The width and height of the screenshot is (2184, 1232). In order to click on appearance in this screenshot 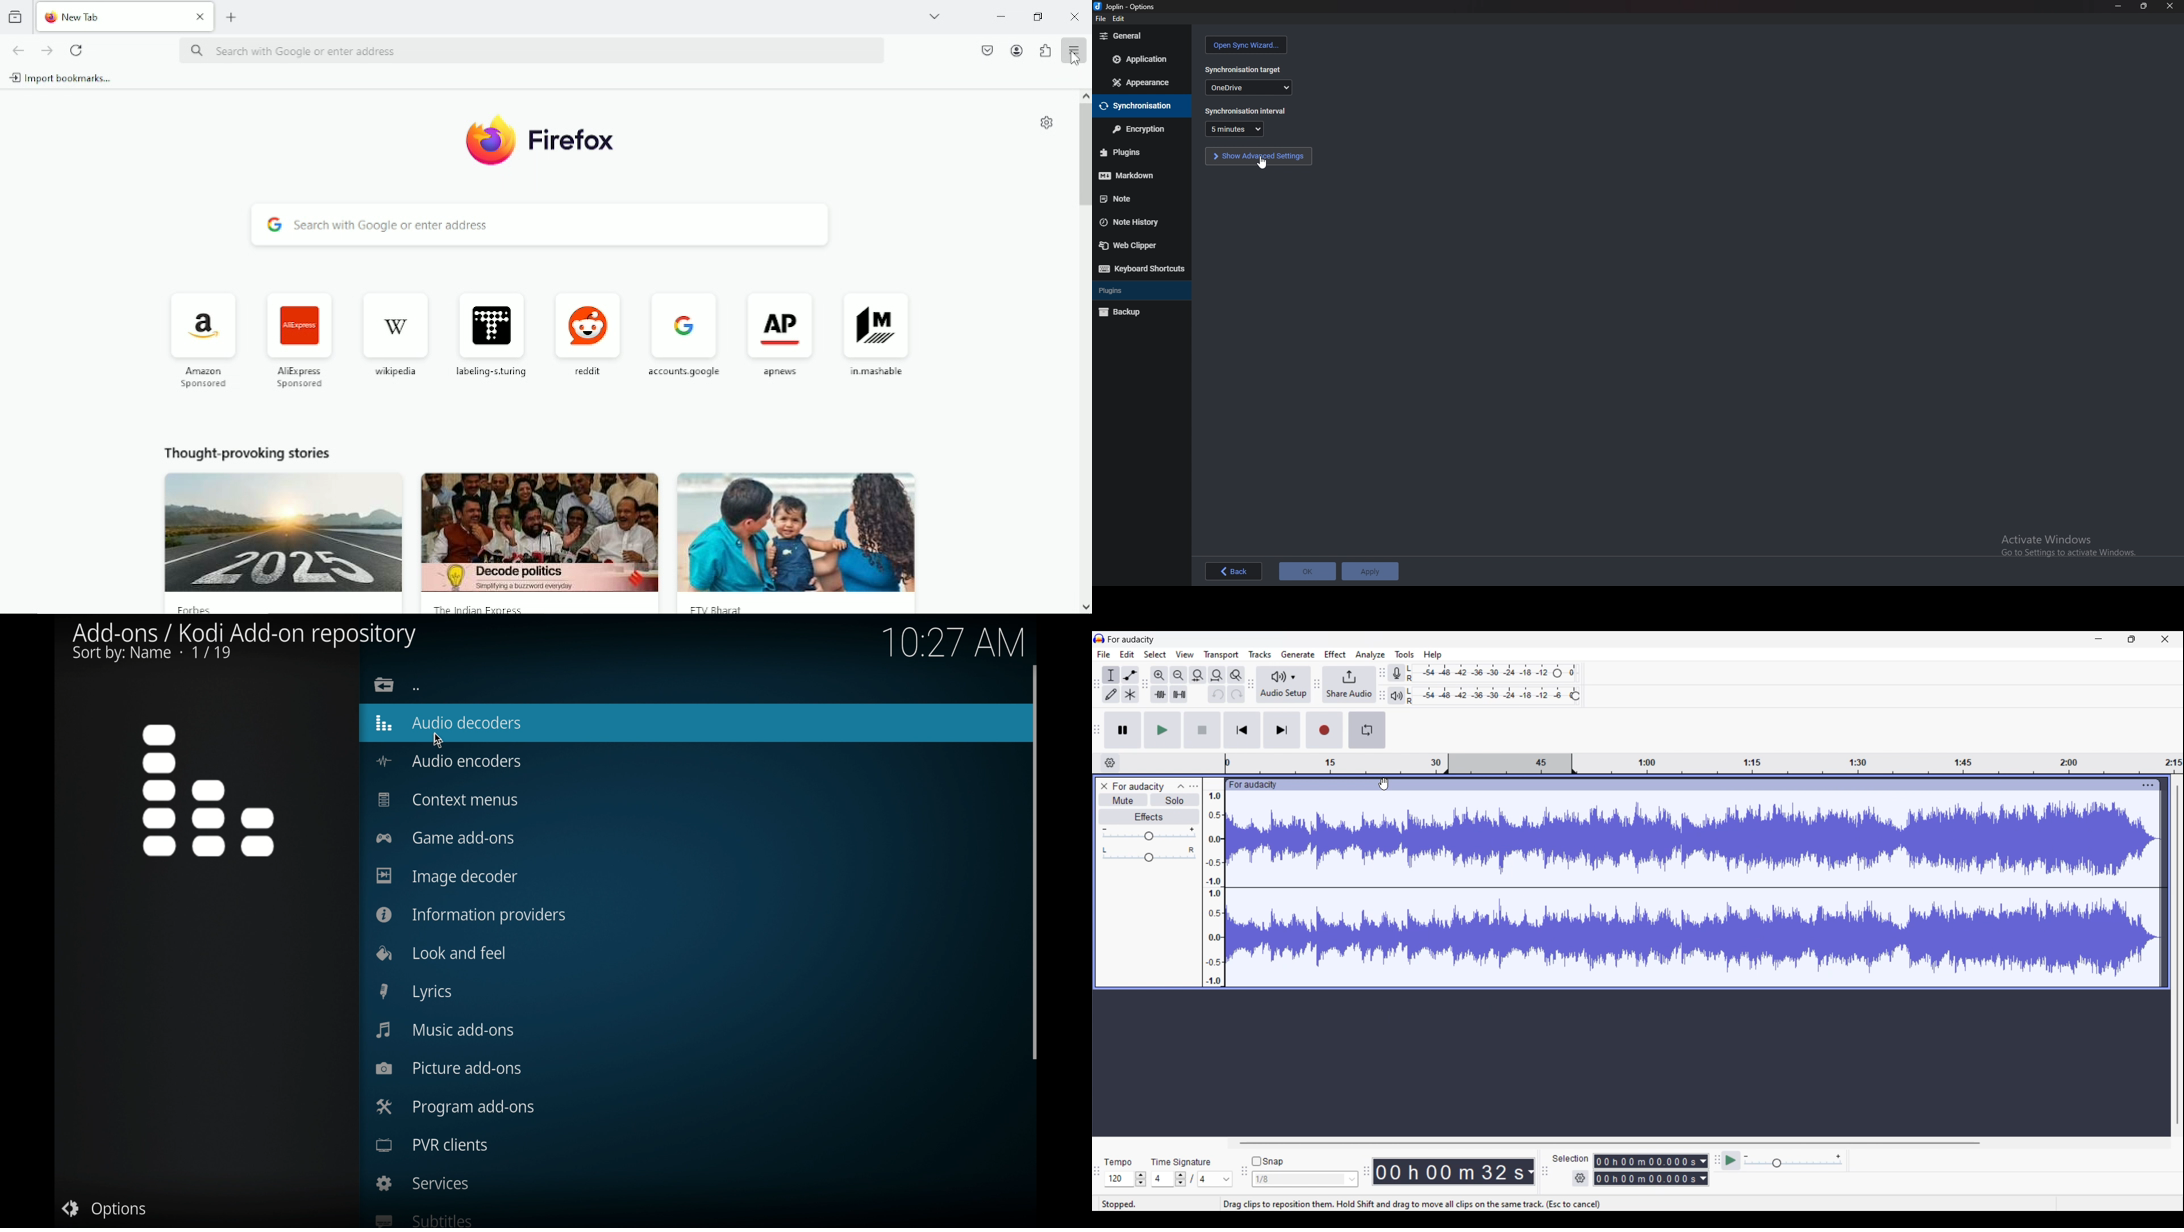, I will do `click(1140, 83)`.